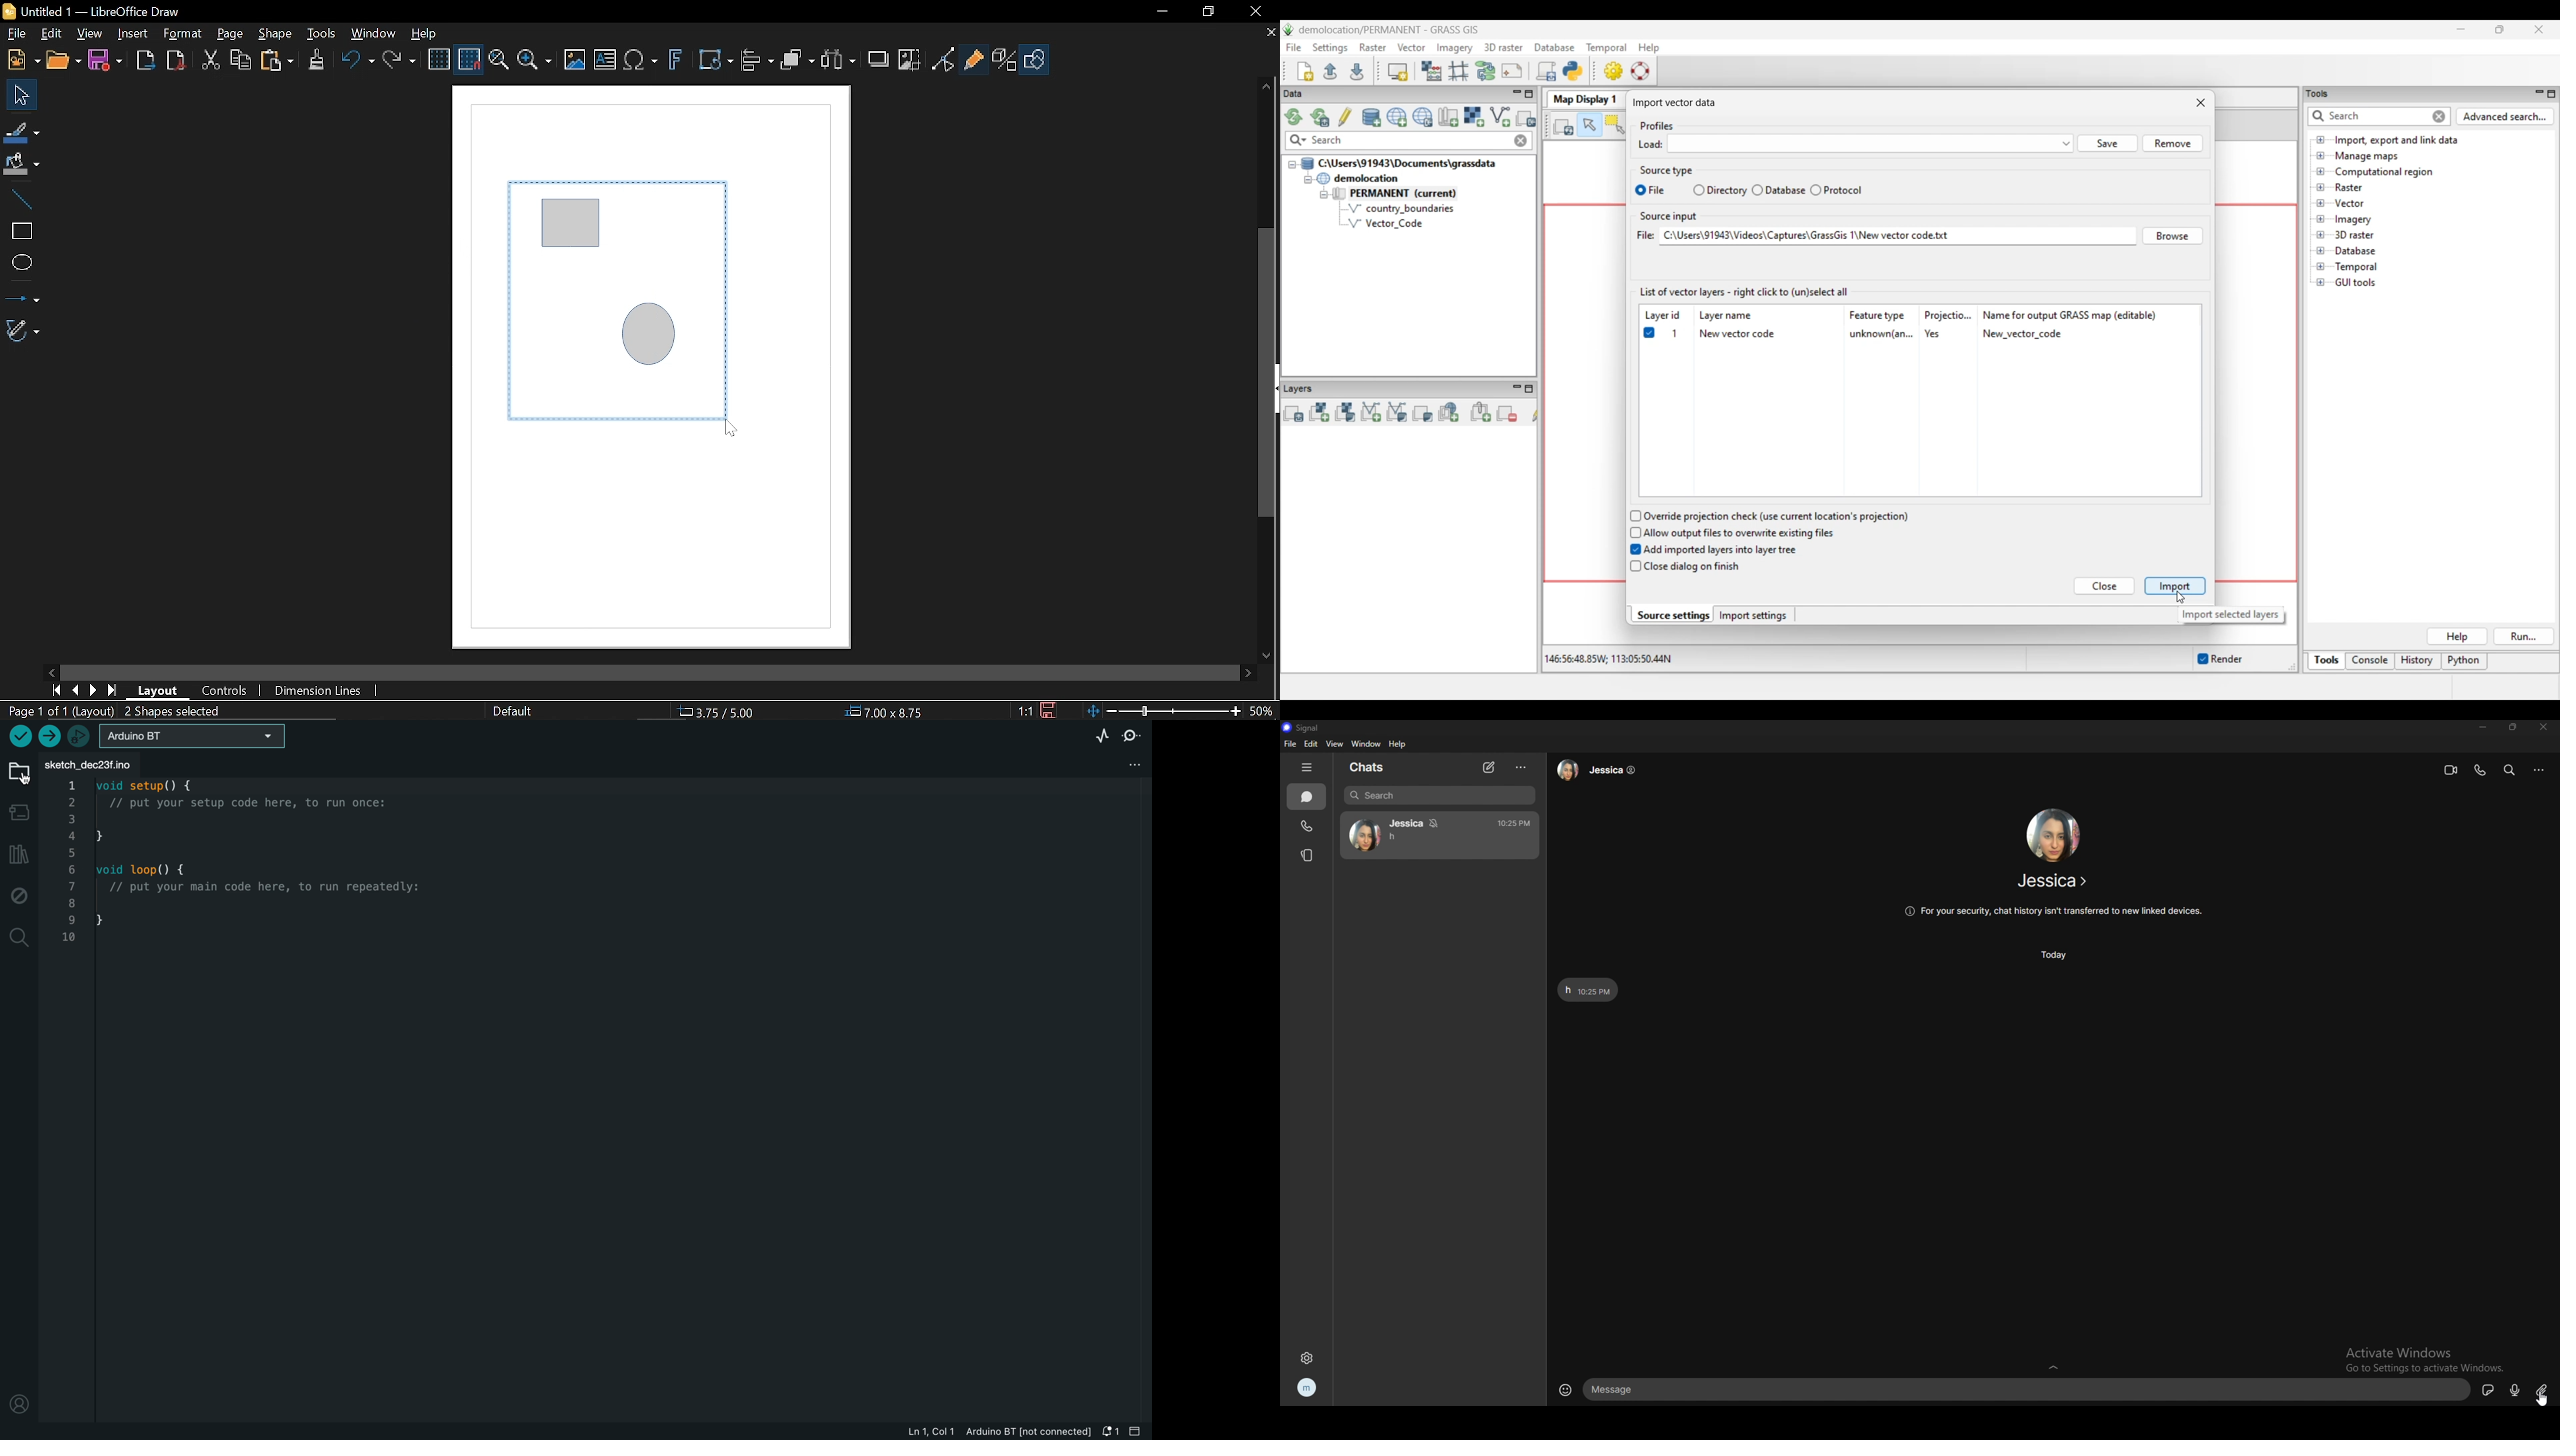 Image resolution: width=2576 pixels, height=1456 pixels. What do you see at coordinates (47, 671) in the screenshot?
I see `Move left` at bounding box center [47, 671].